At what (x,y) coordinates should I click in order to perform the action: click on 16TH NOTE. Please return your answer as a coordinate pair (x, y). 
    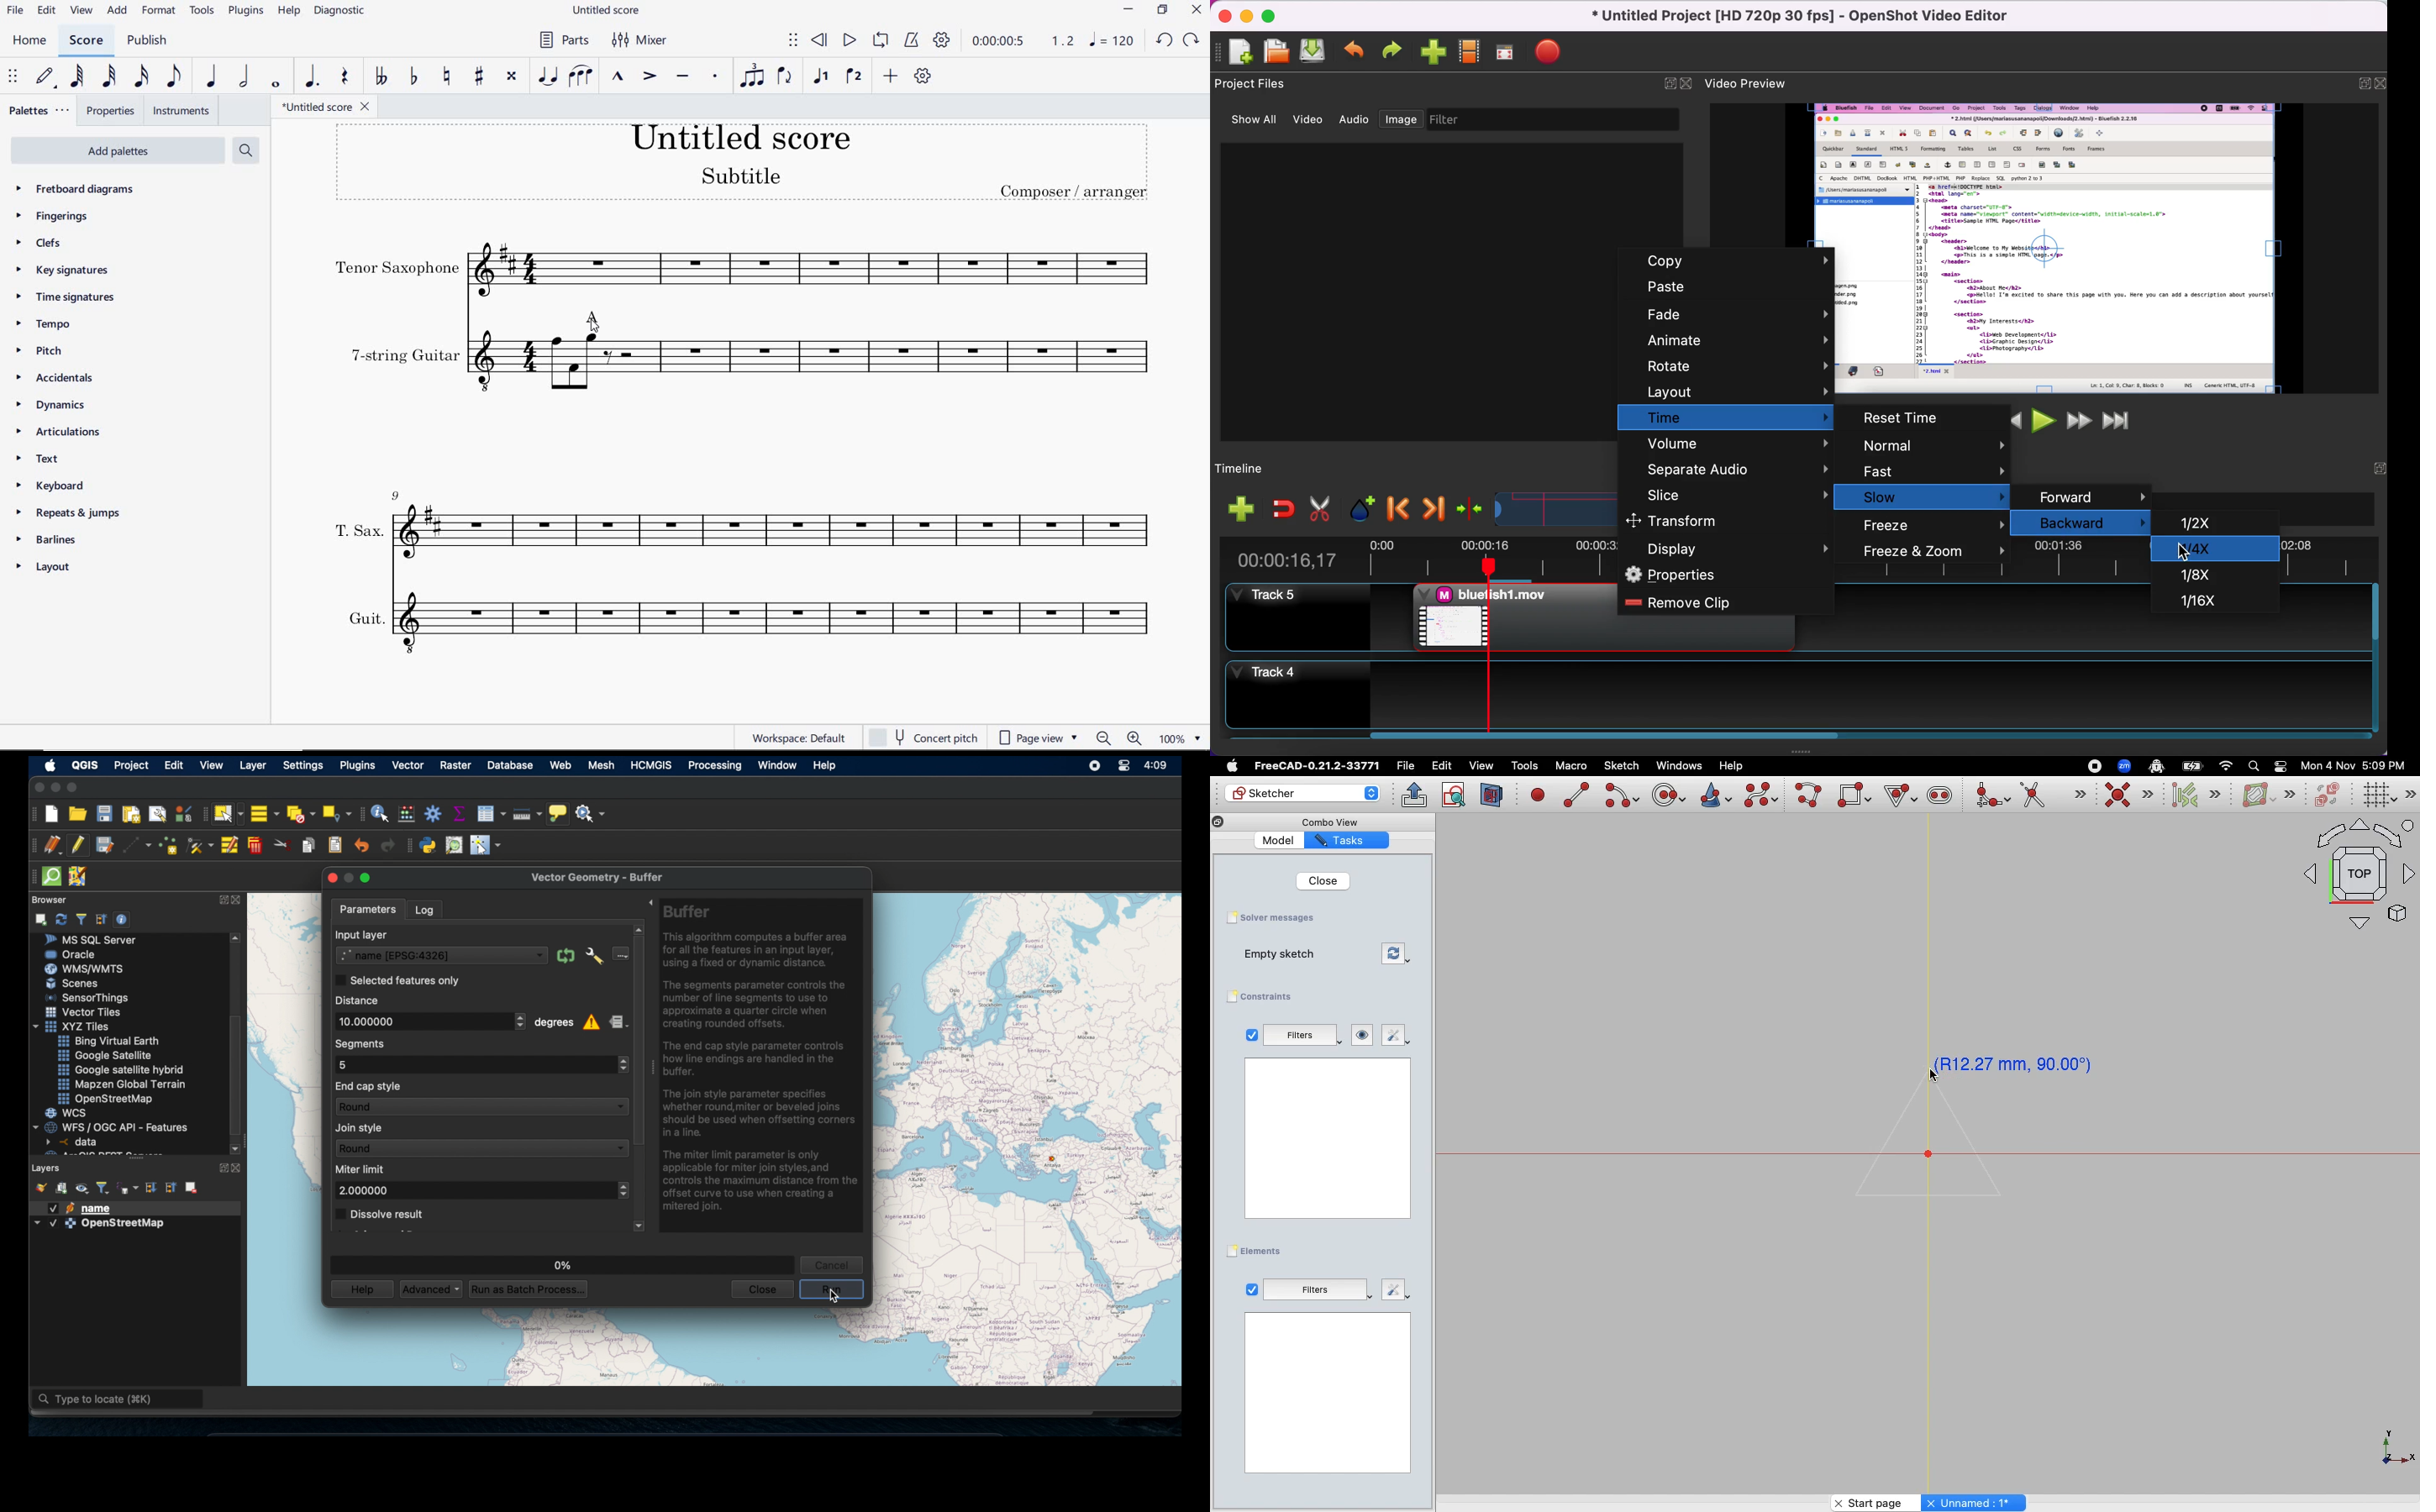
    Looking at the image, I should click on (140, 77).